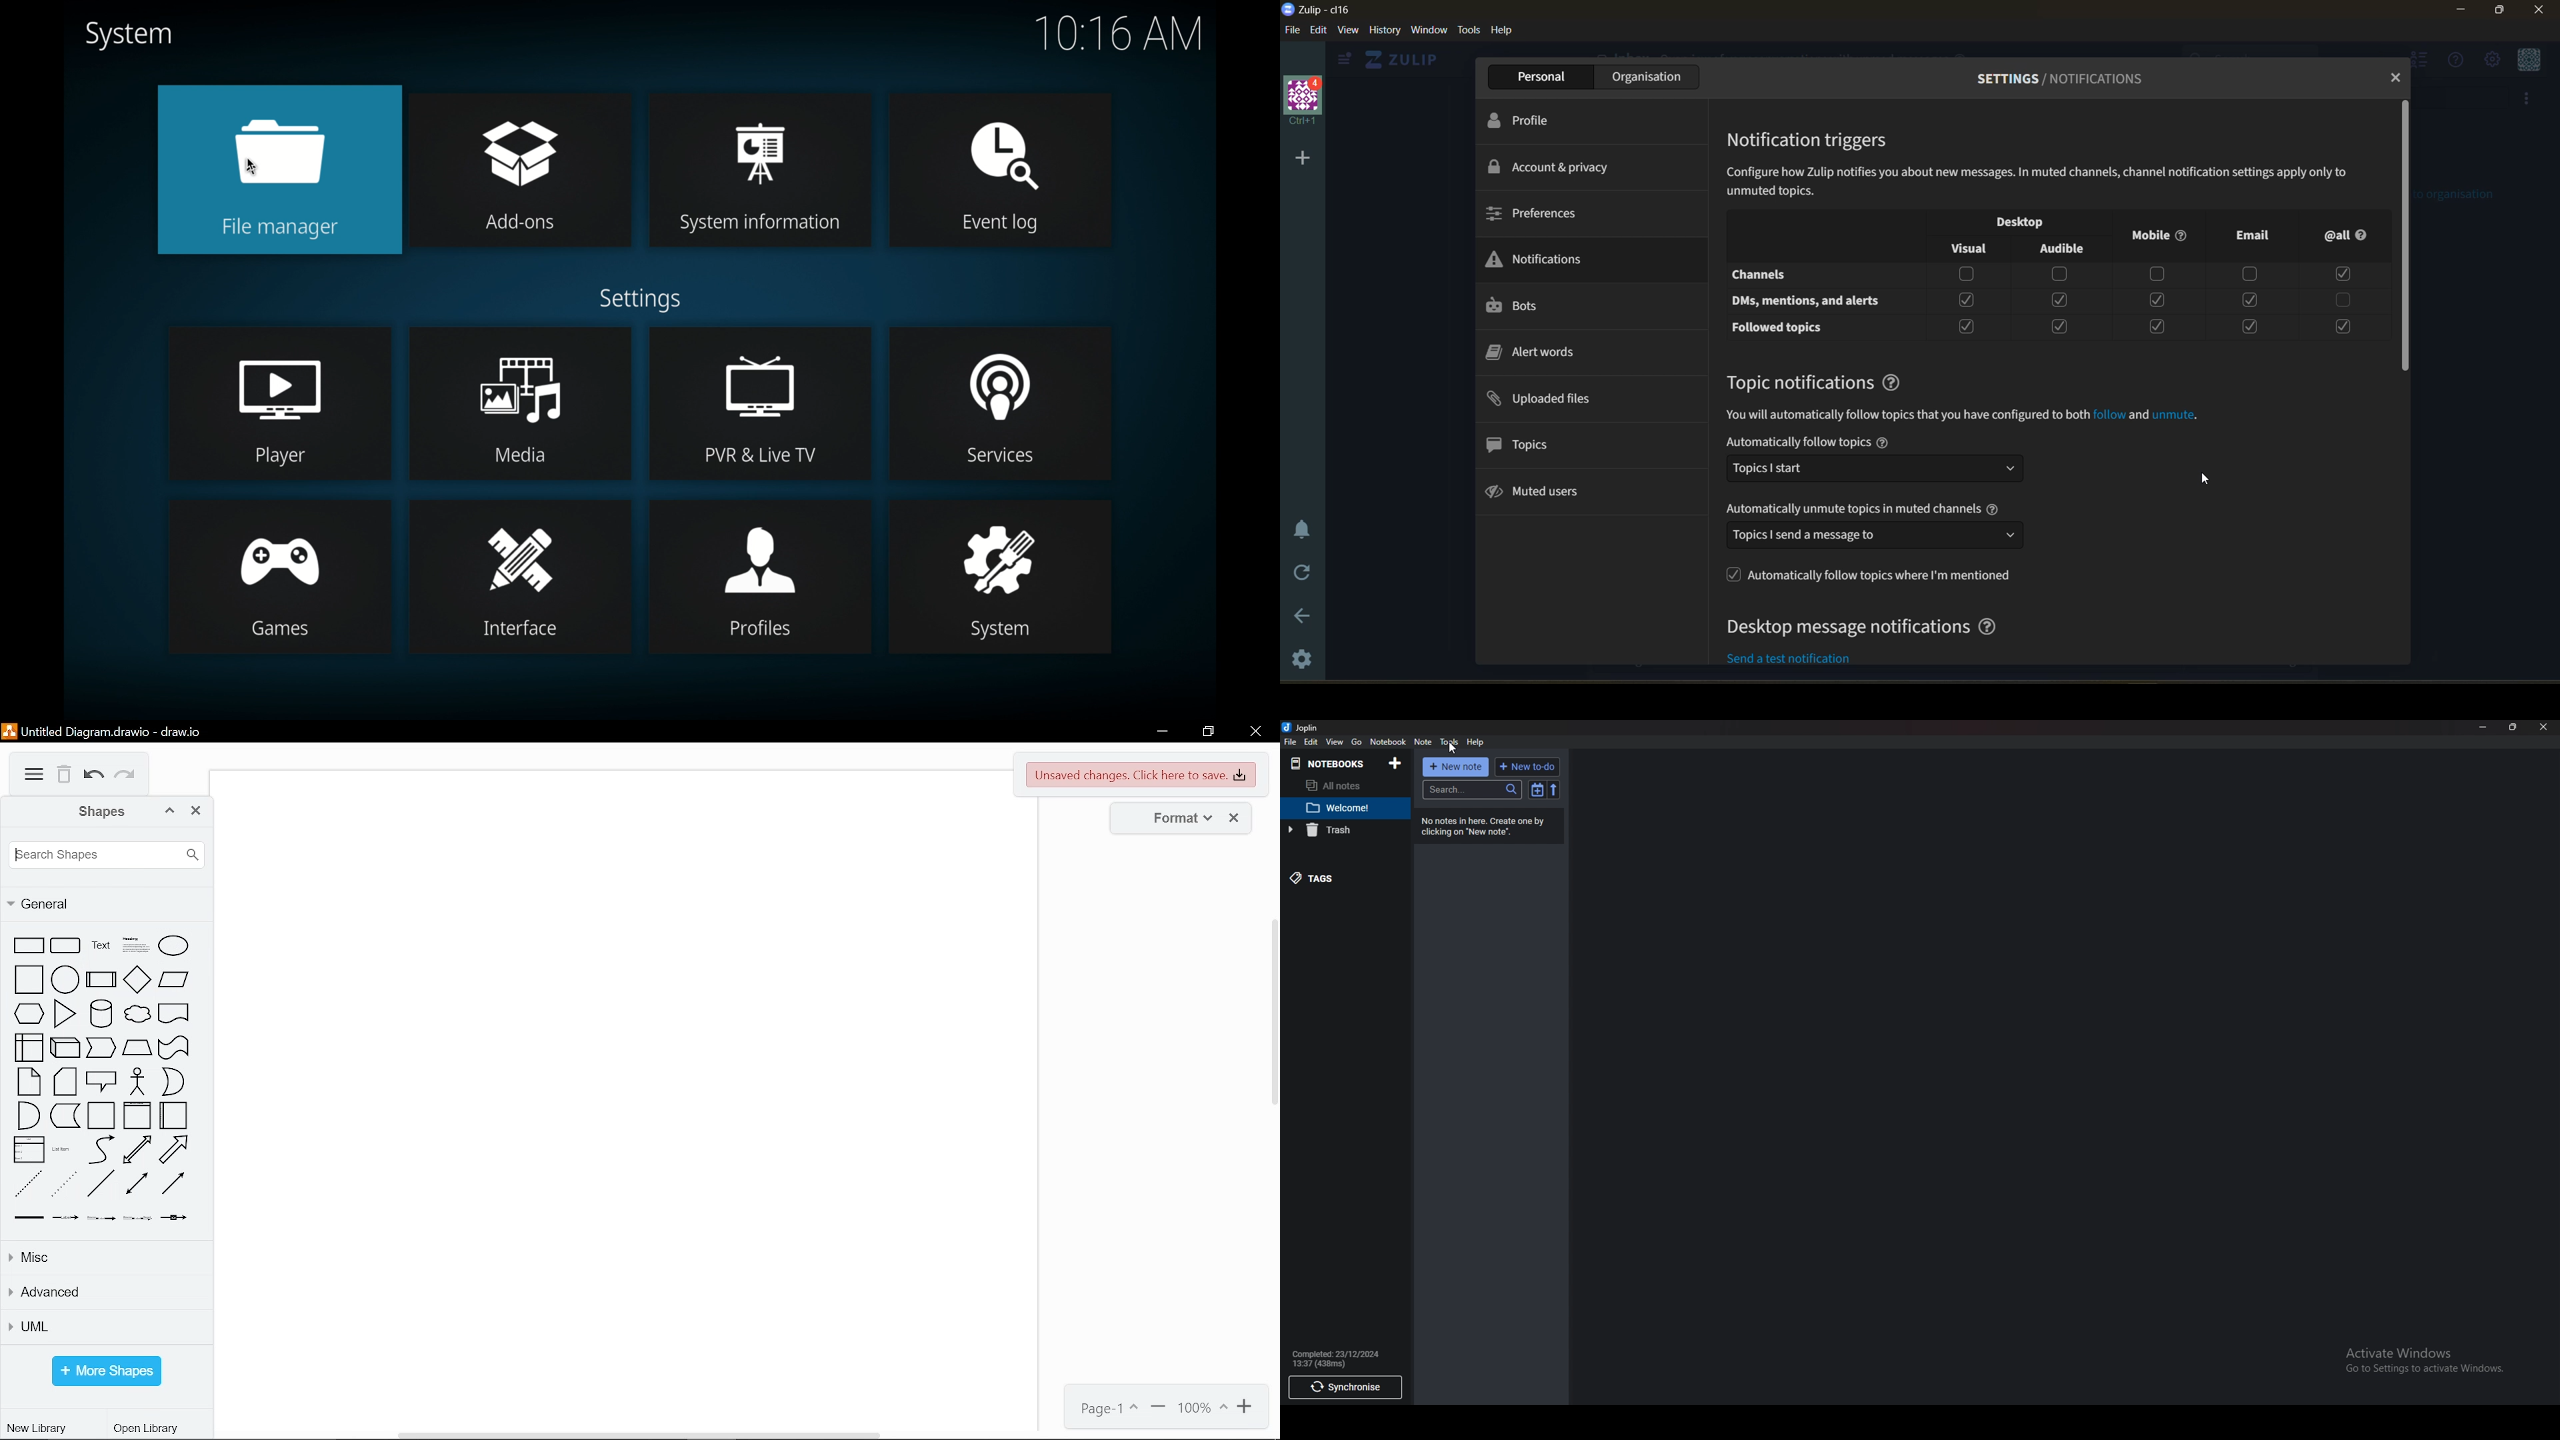 The height and width of the screenshot is (1456, 2576). I want to click on misc, so click(108, 1257).